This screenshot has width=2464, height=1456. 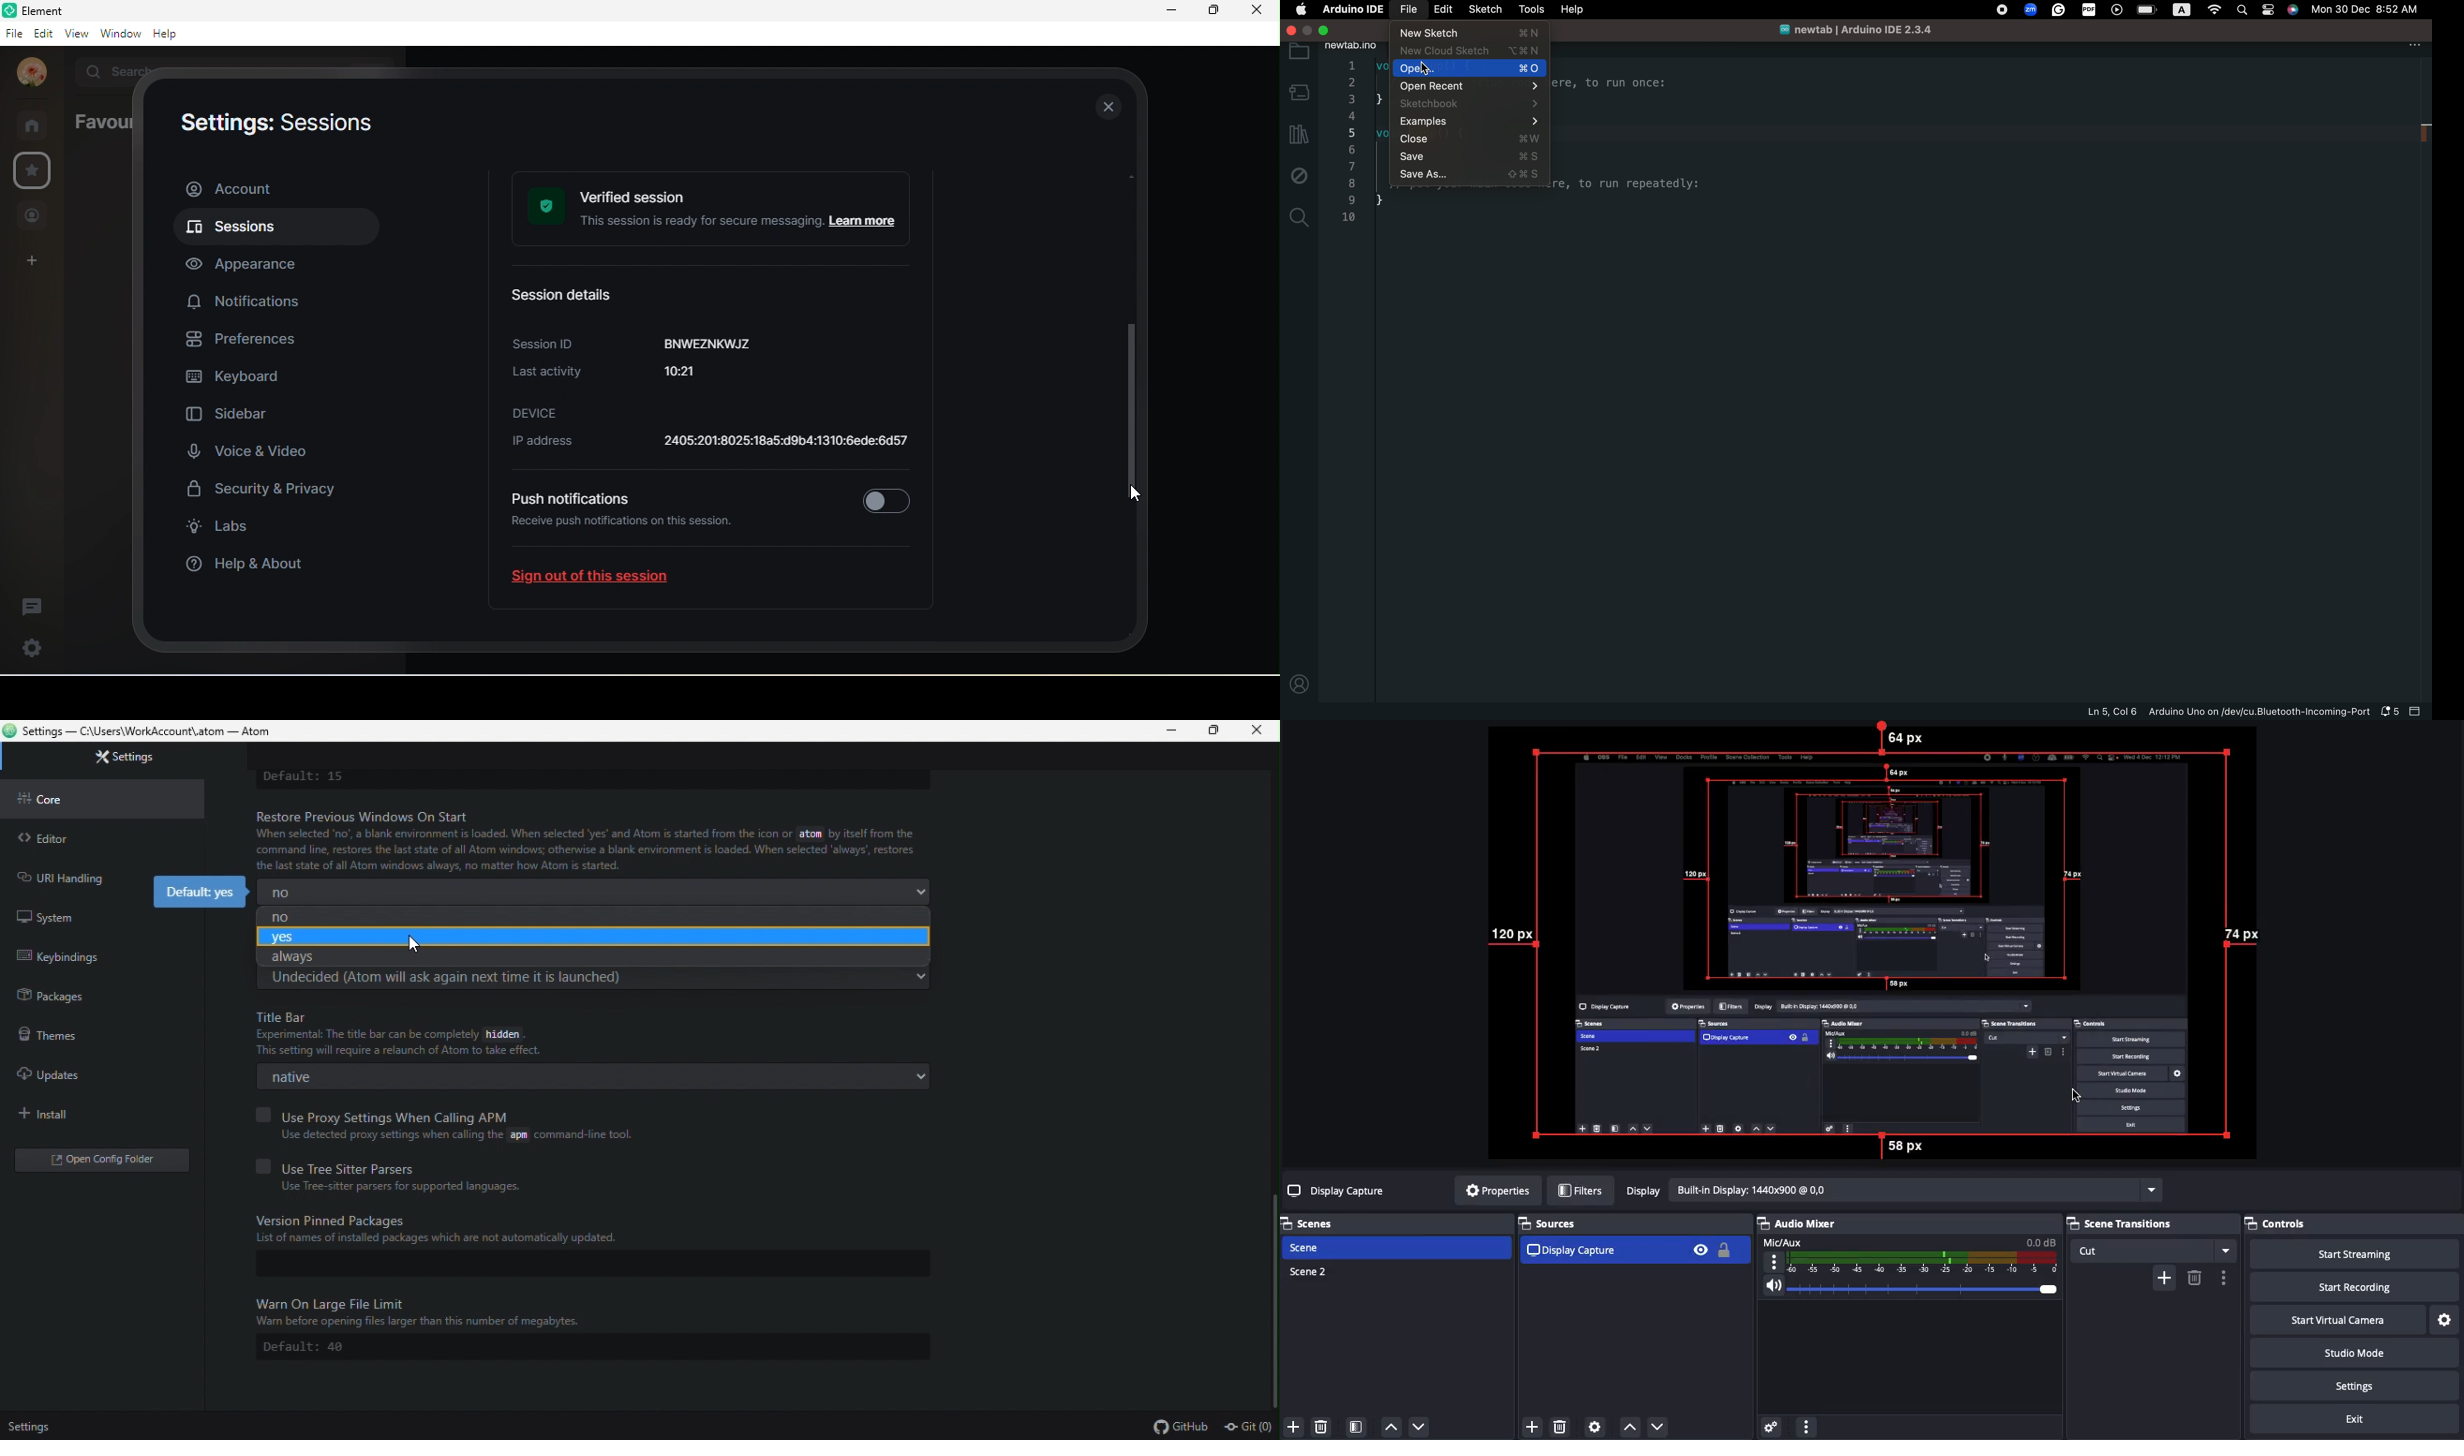 What do you see at coordinates (1470, 50) in the screenshot?
I see `new cloud sketch` at bounding box center [1470, 50].